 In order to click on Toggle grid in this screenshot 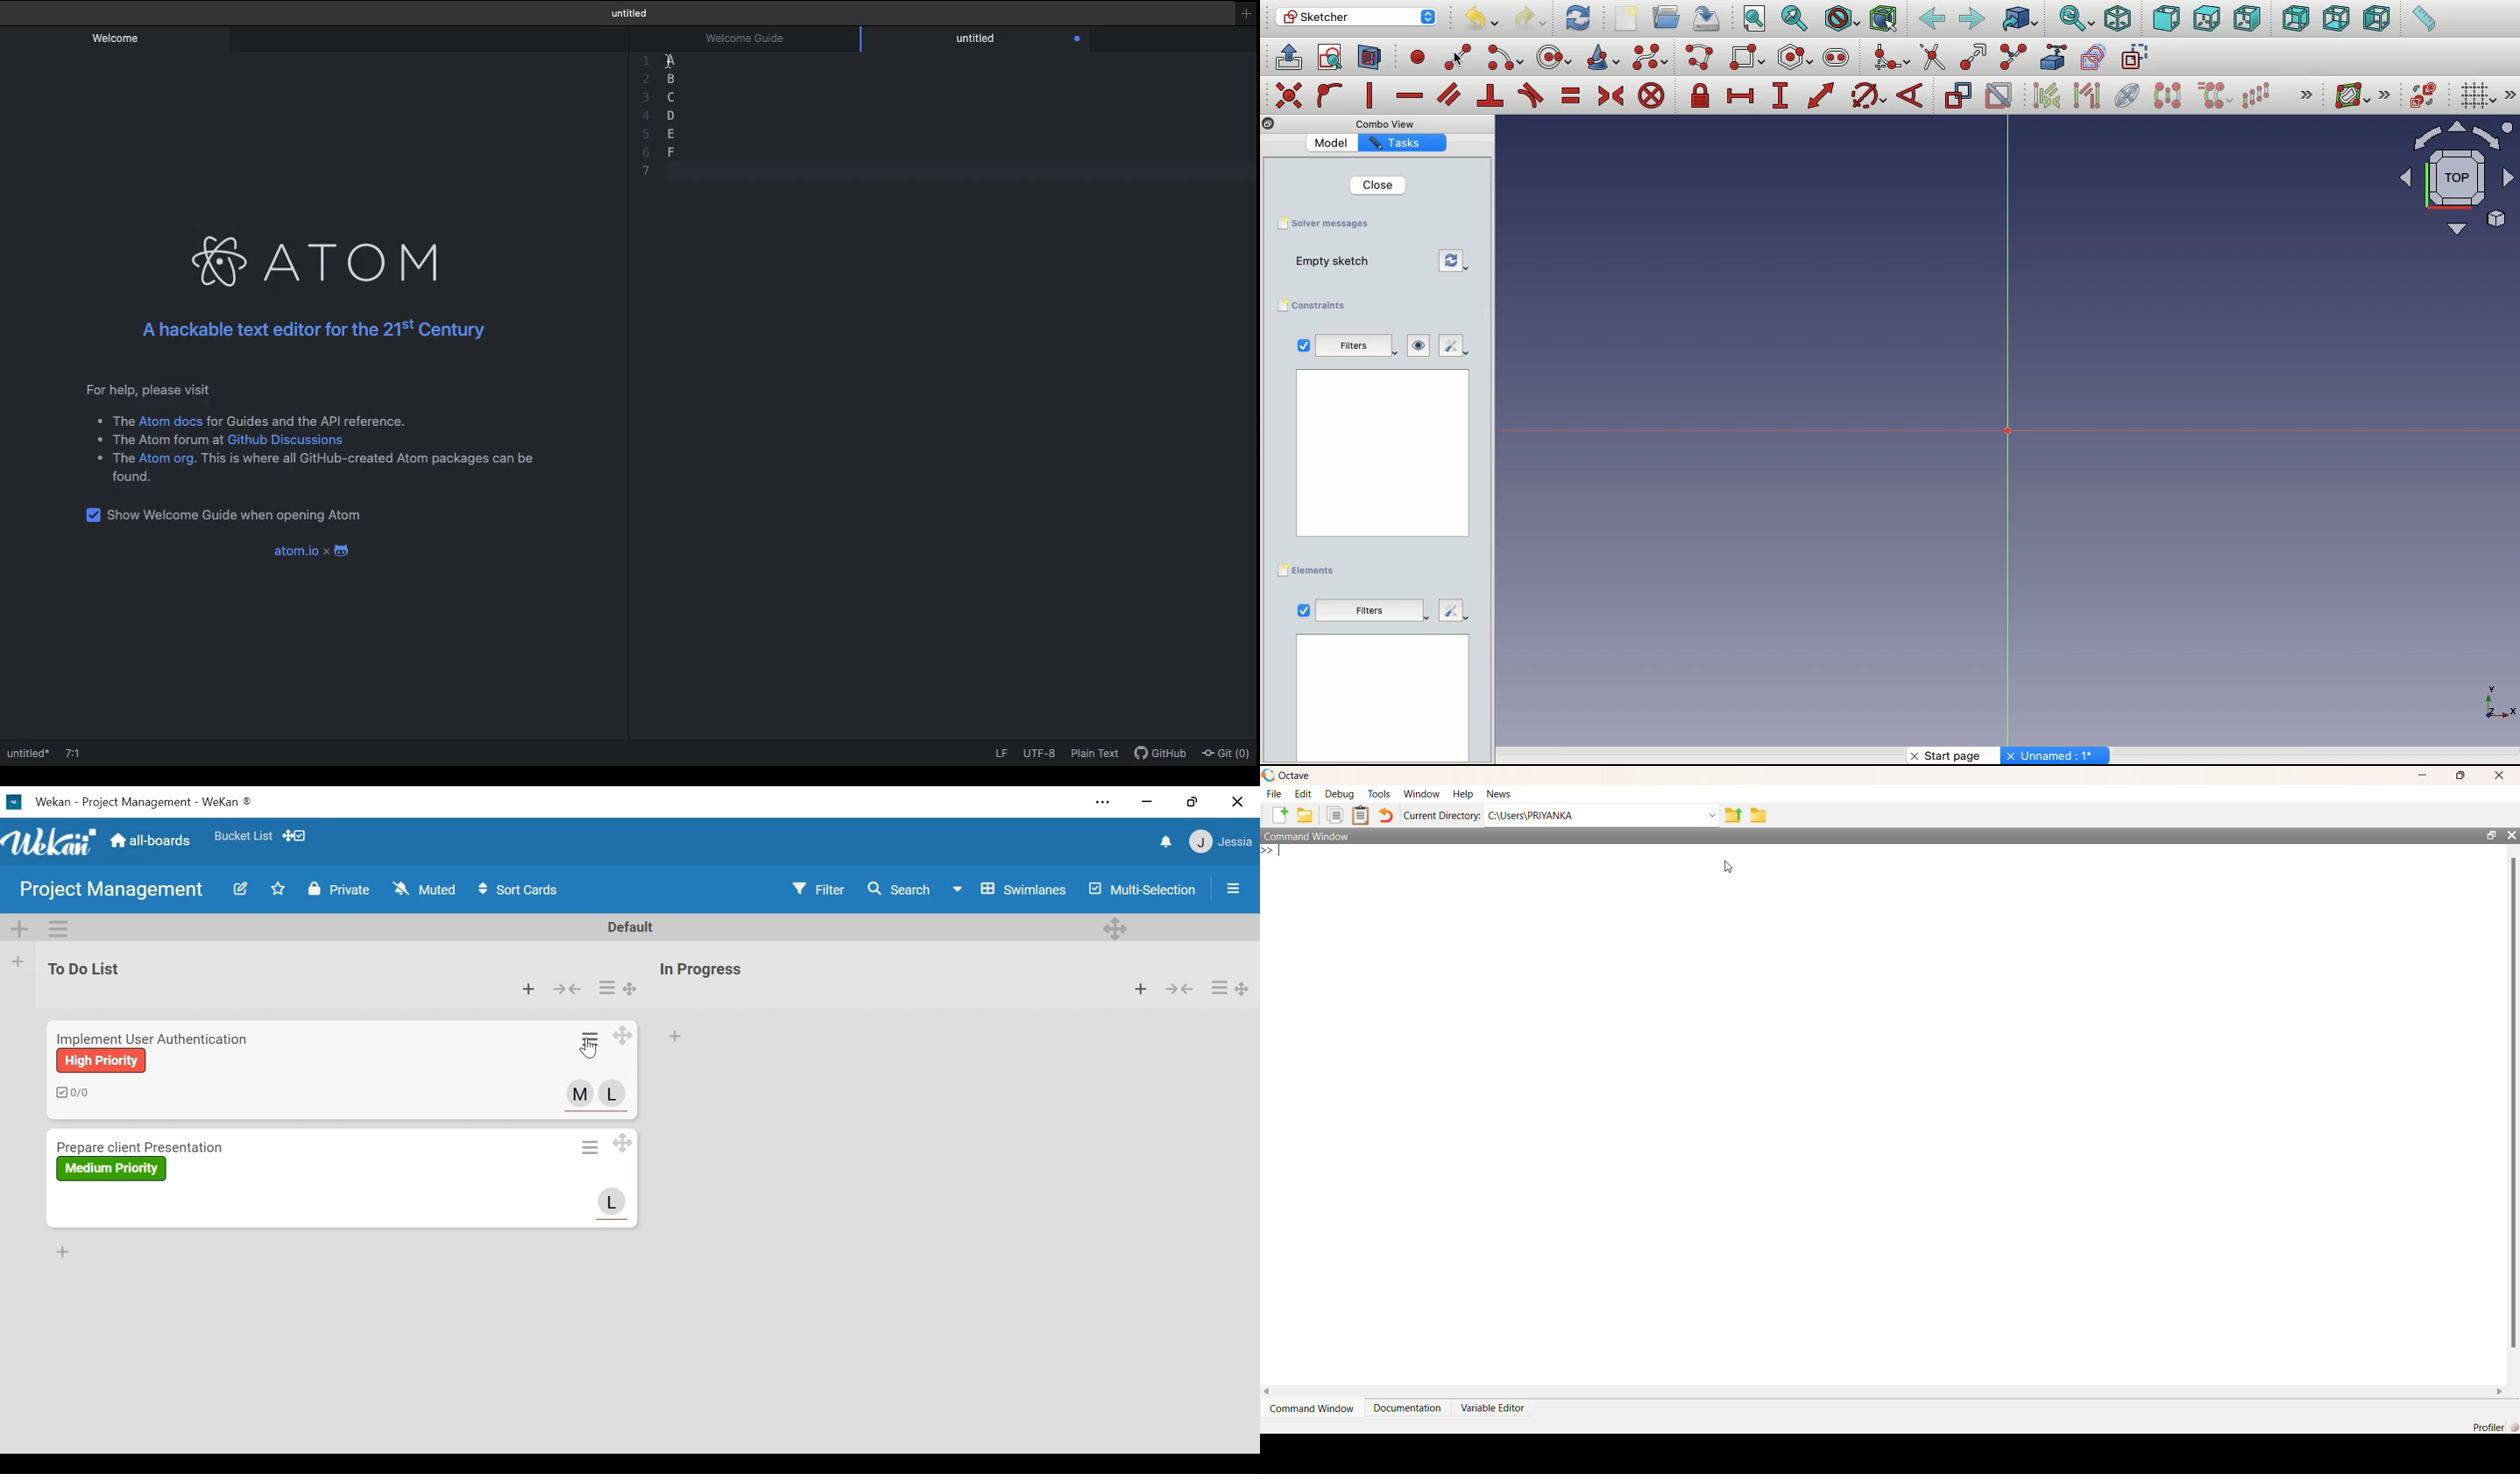, I will do `click(2479, 97)`.